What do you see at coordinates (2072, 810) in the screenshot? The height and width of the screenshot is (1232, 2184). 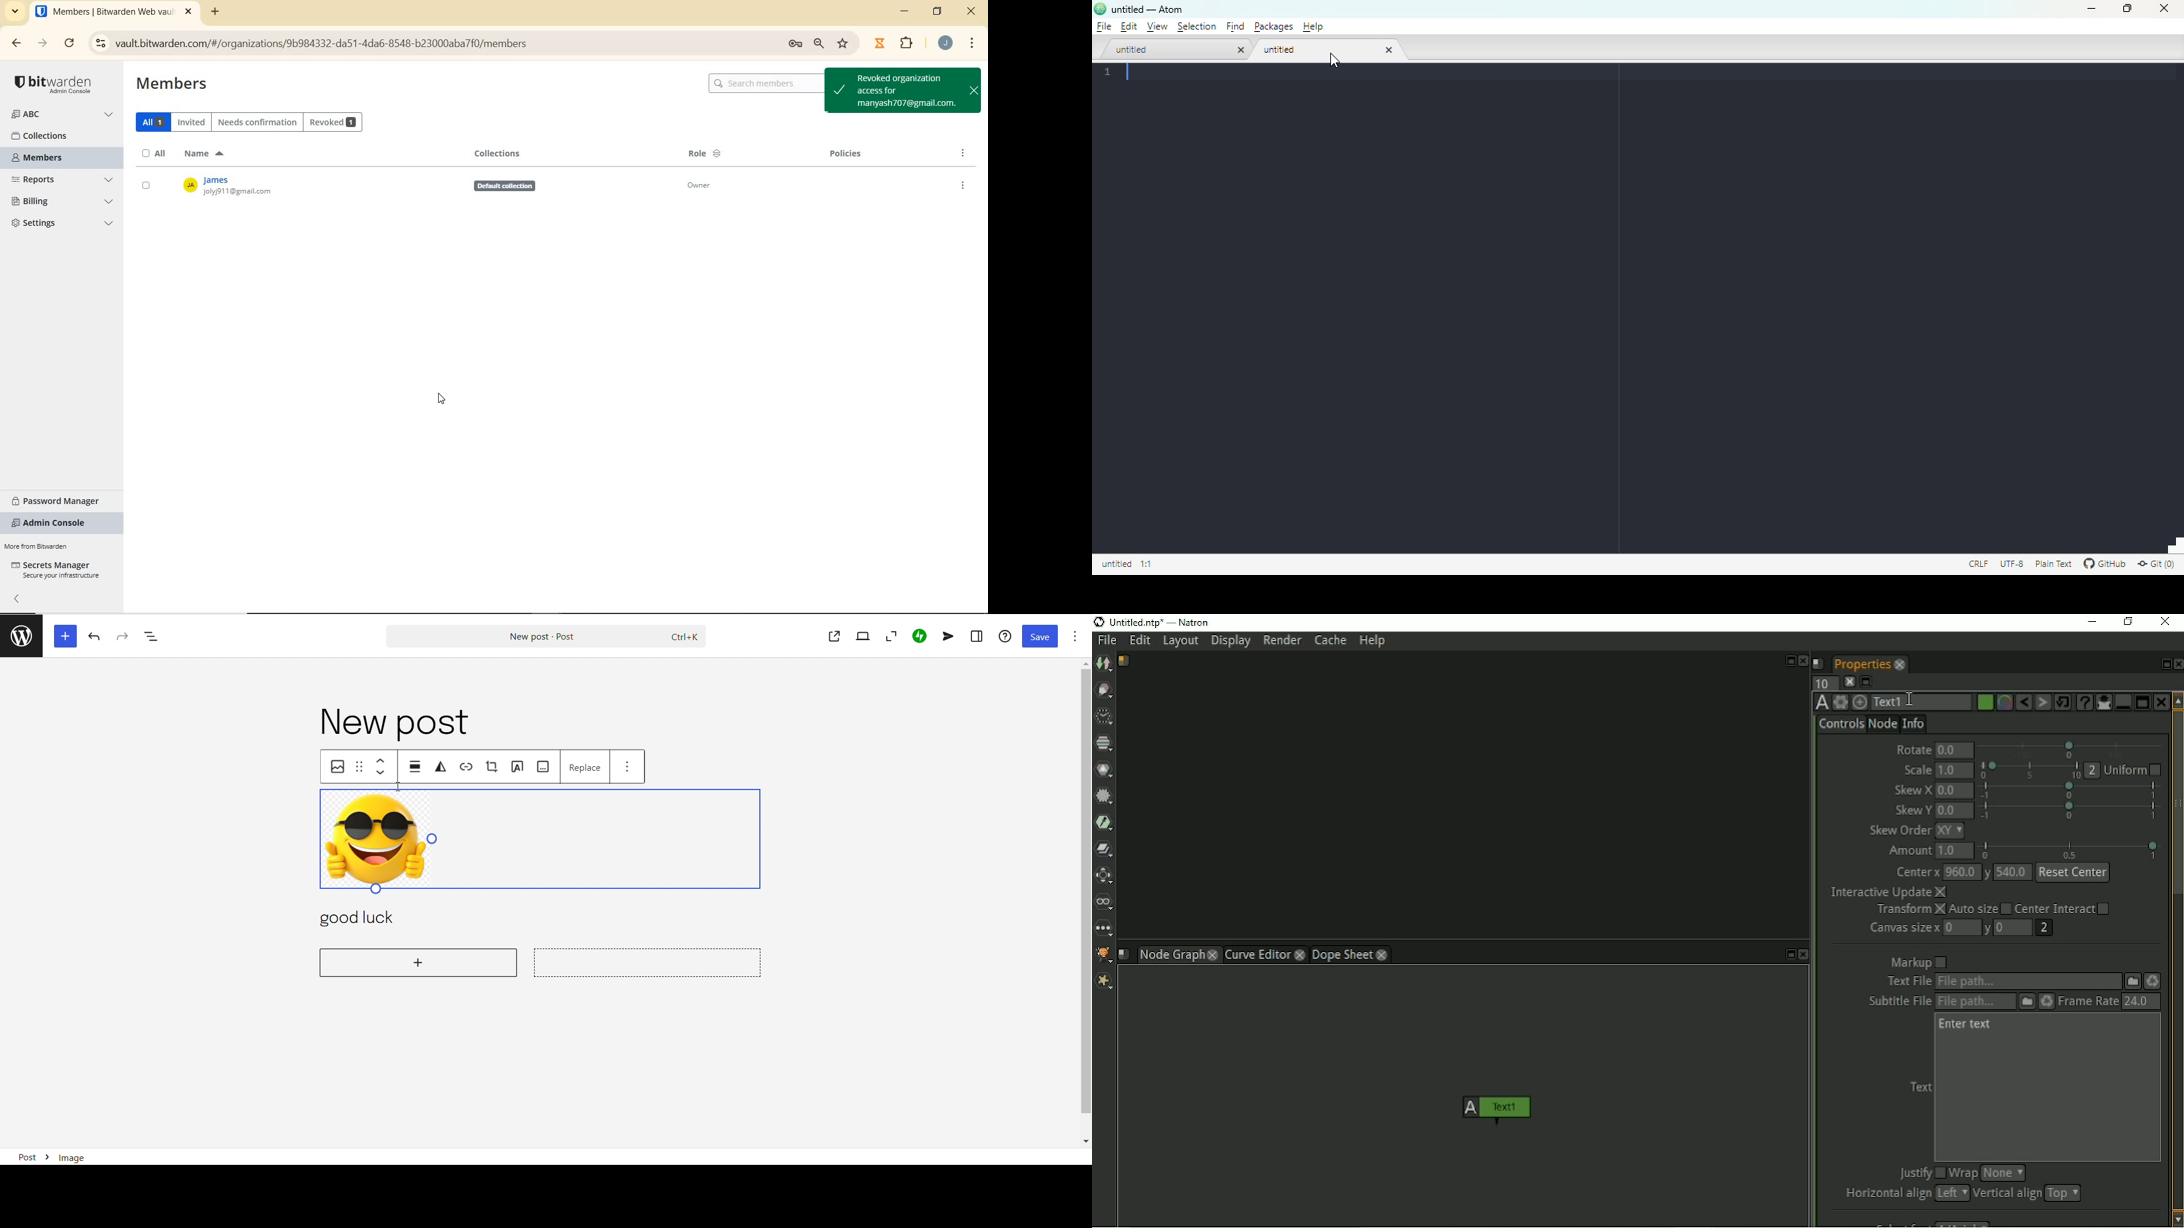 I see `selection bar` at bounding box center [2072, 810].